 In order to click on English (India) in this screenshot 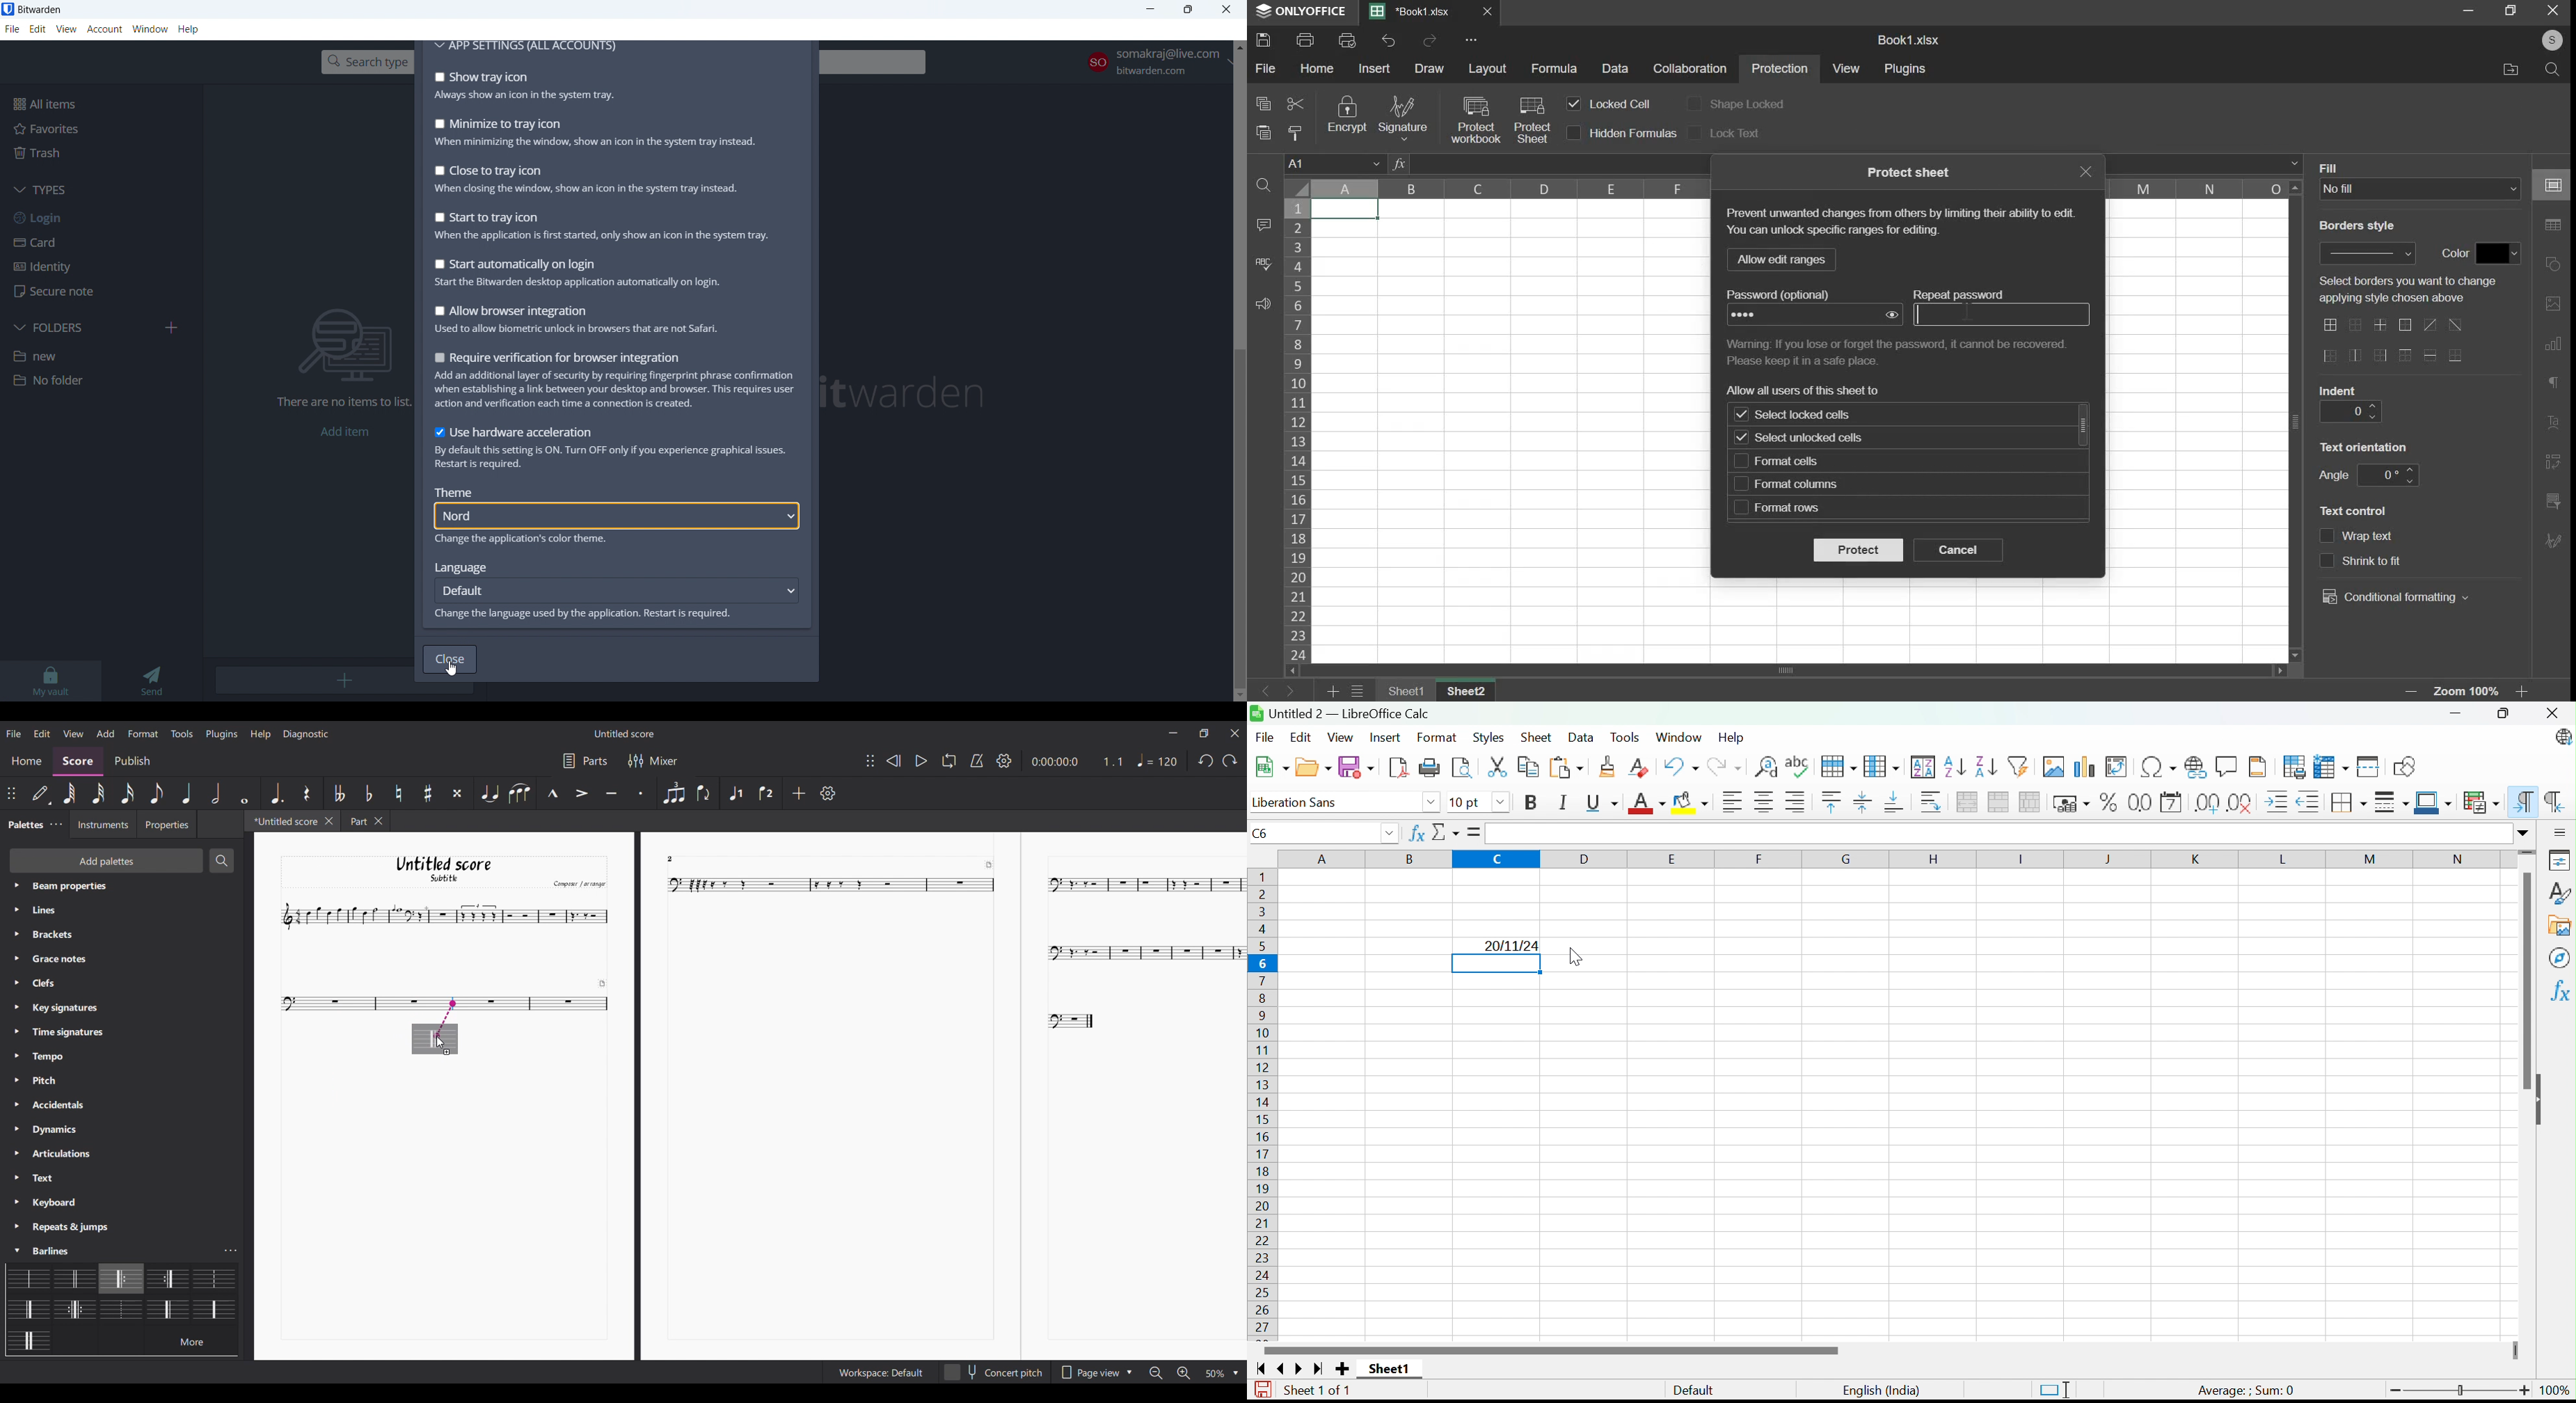, I will do `click(1882, 1392)`.